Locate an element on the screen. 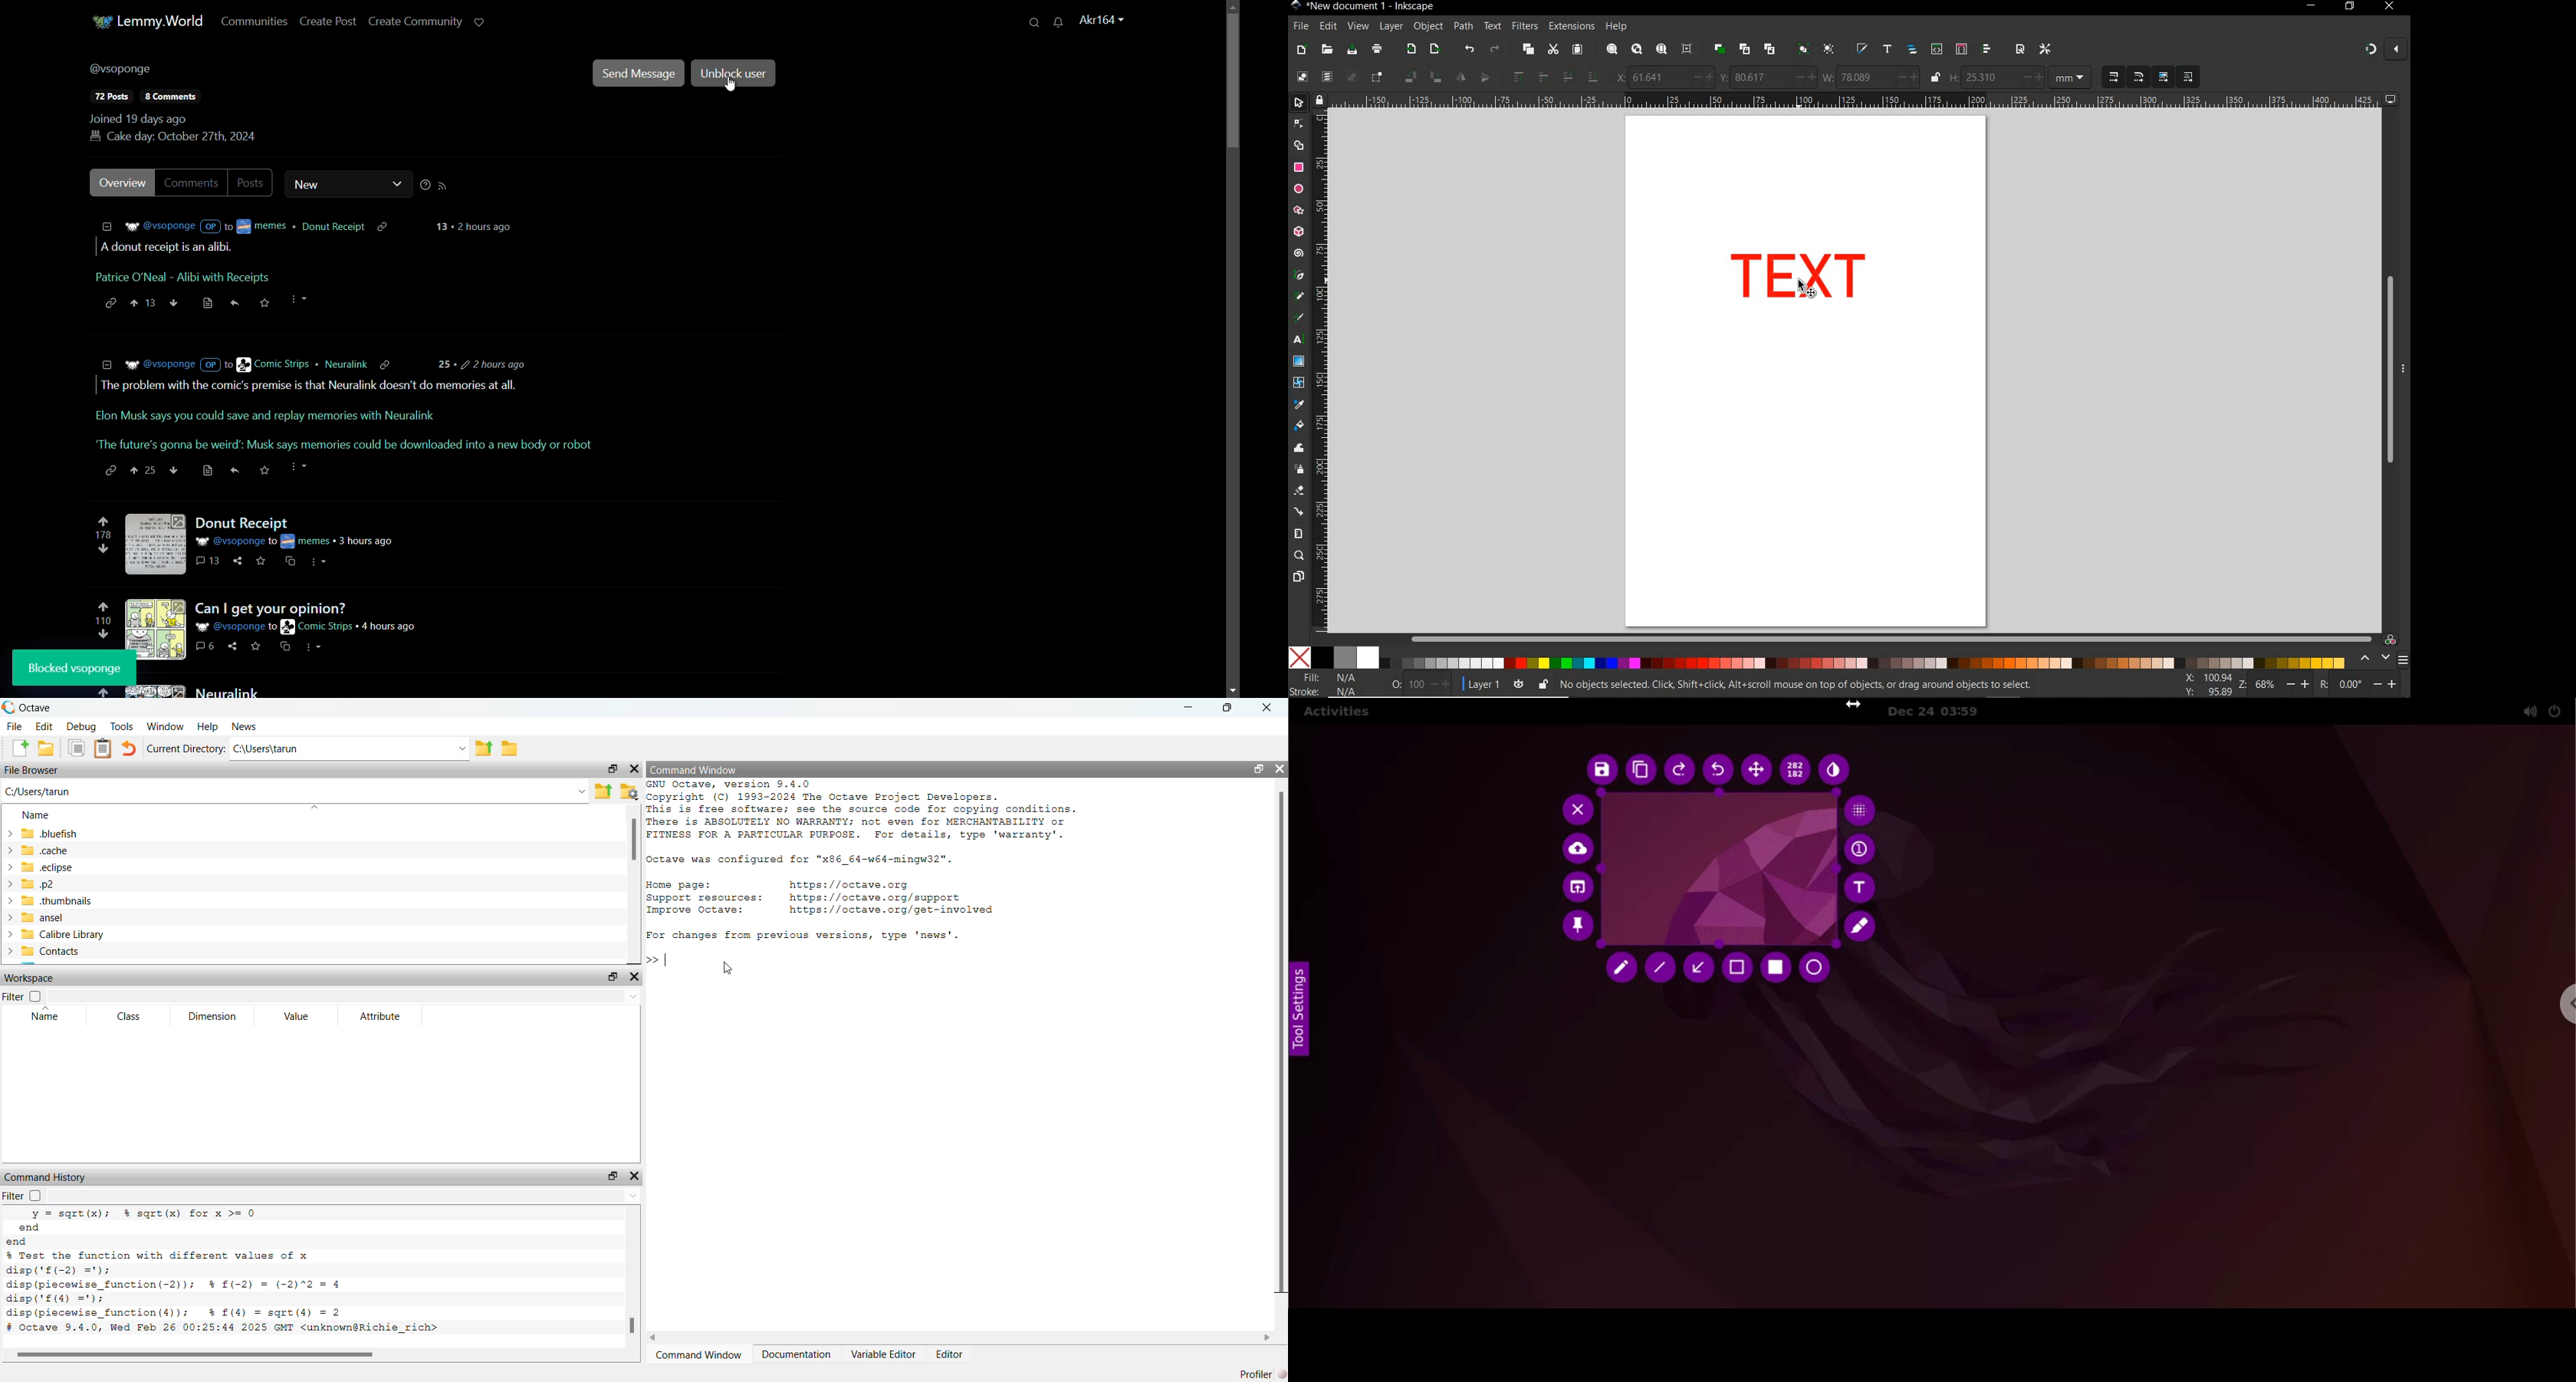  paint bucket tool is located at coordinates (1299, 426).